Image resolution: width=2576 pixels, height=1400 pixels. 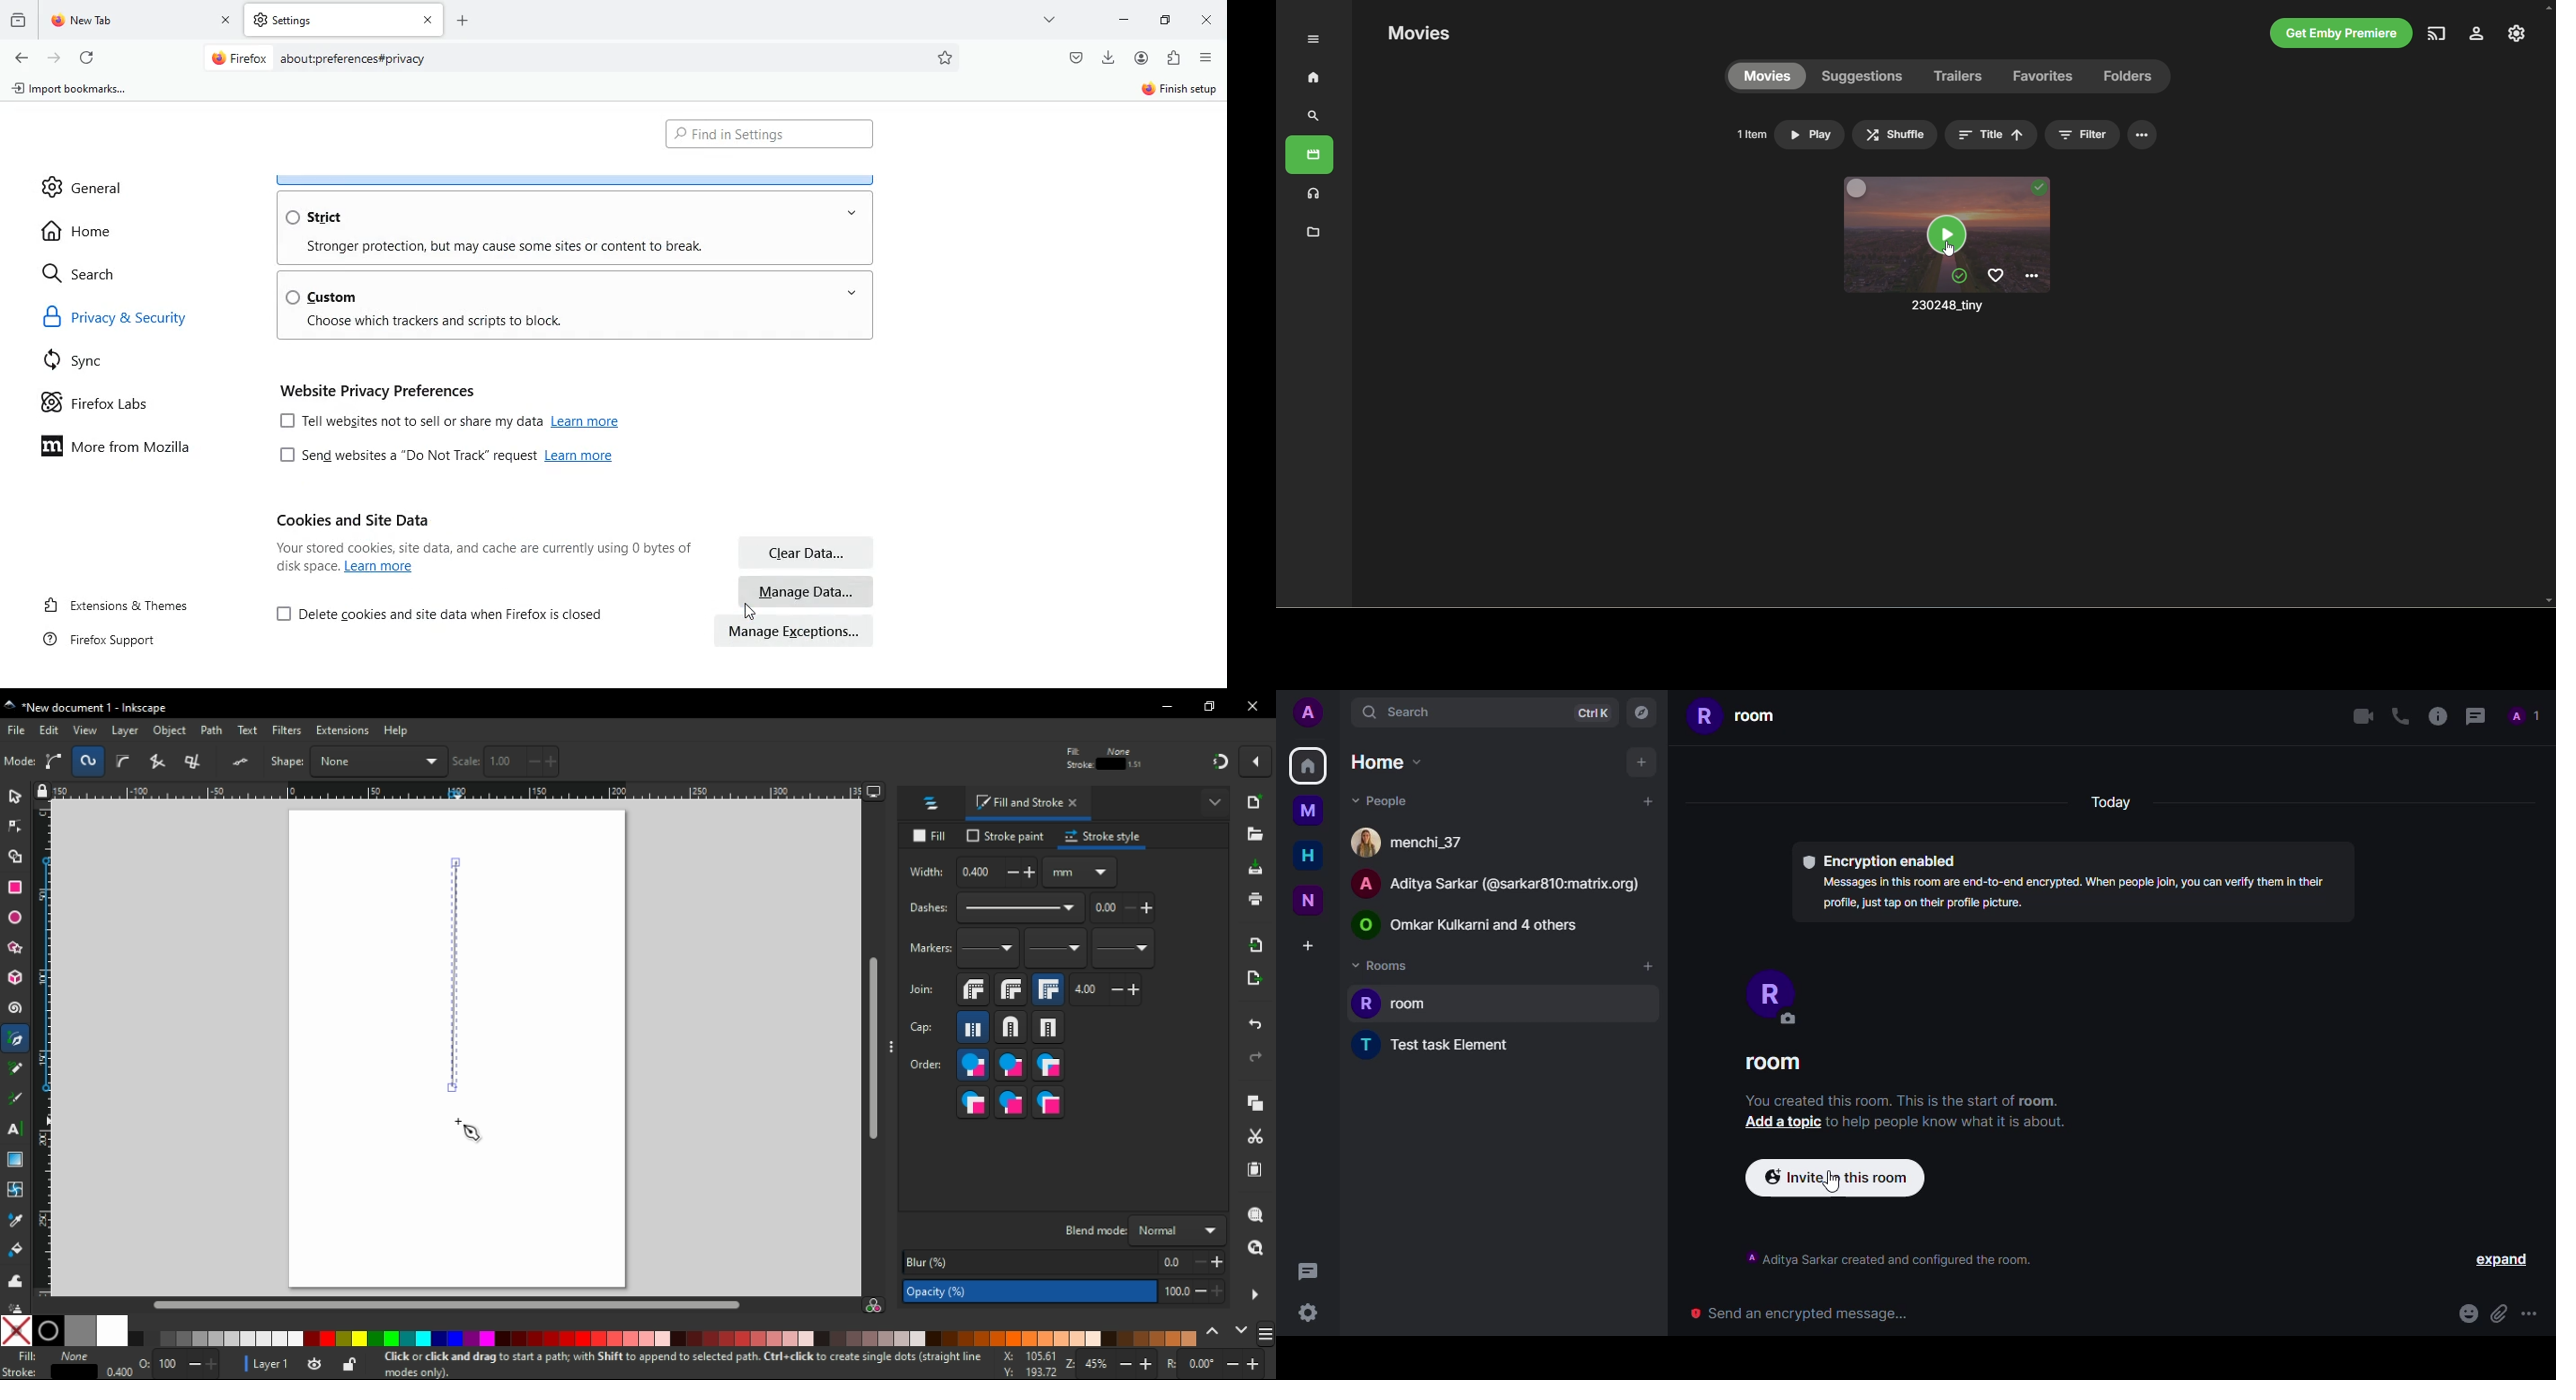 What do you see at coordinates (1256, 868) in the screenshot?
I see `save` at bounding box center [1256, 868].